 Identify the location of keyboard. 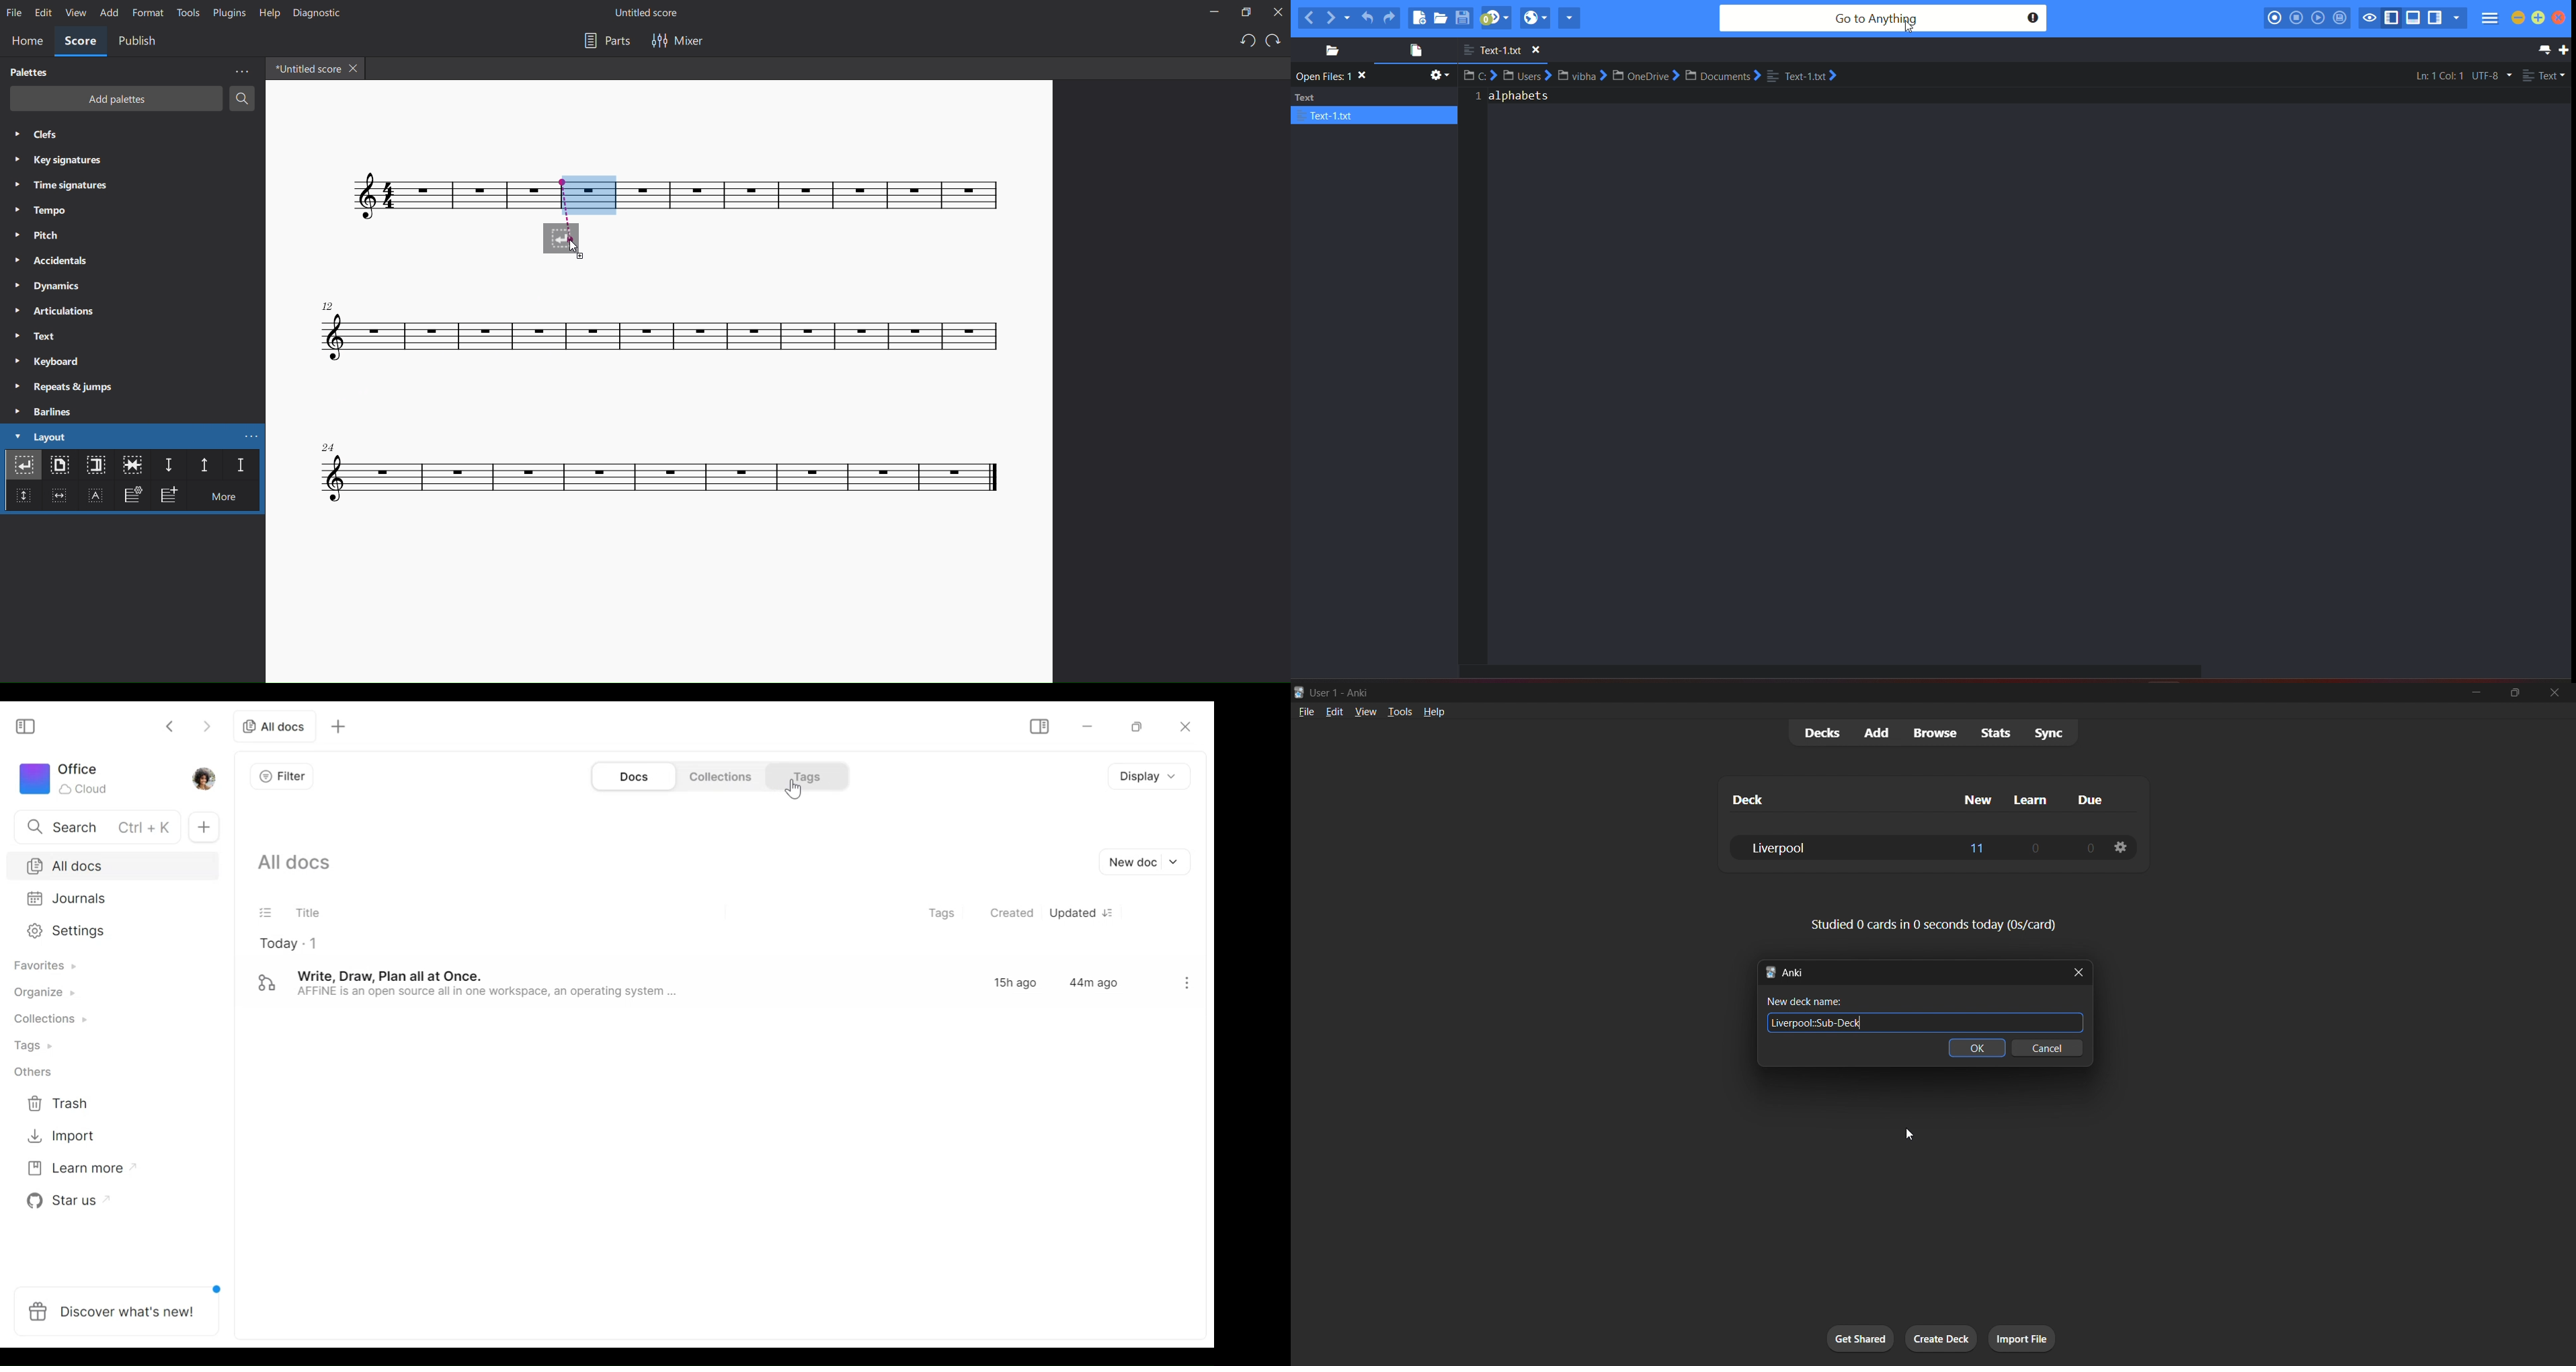
(47, 362).